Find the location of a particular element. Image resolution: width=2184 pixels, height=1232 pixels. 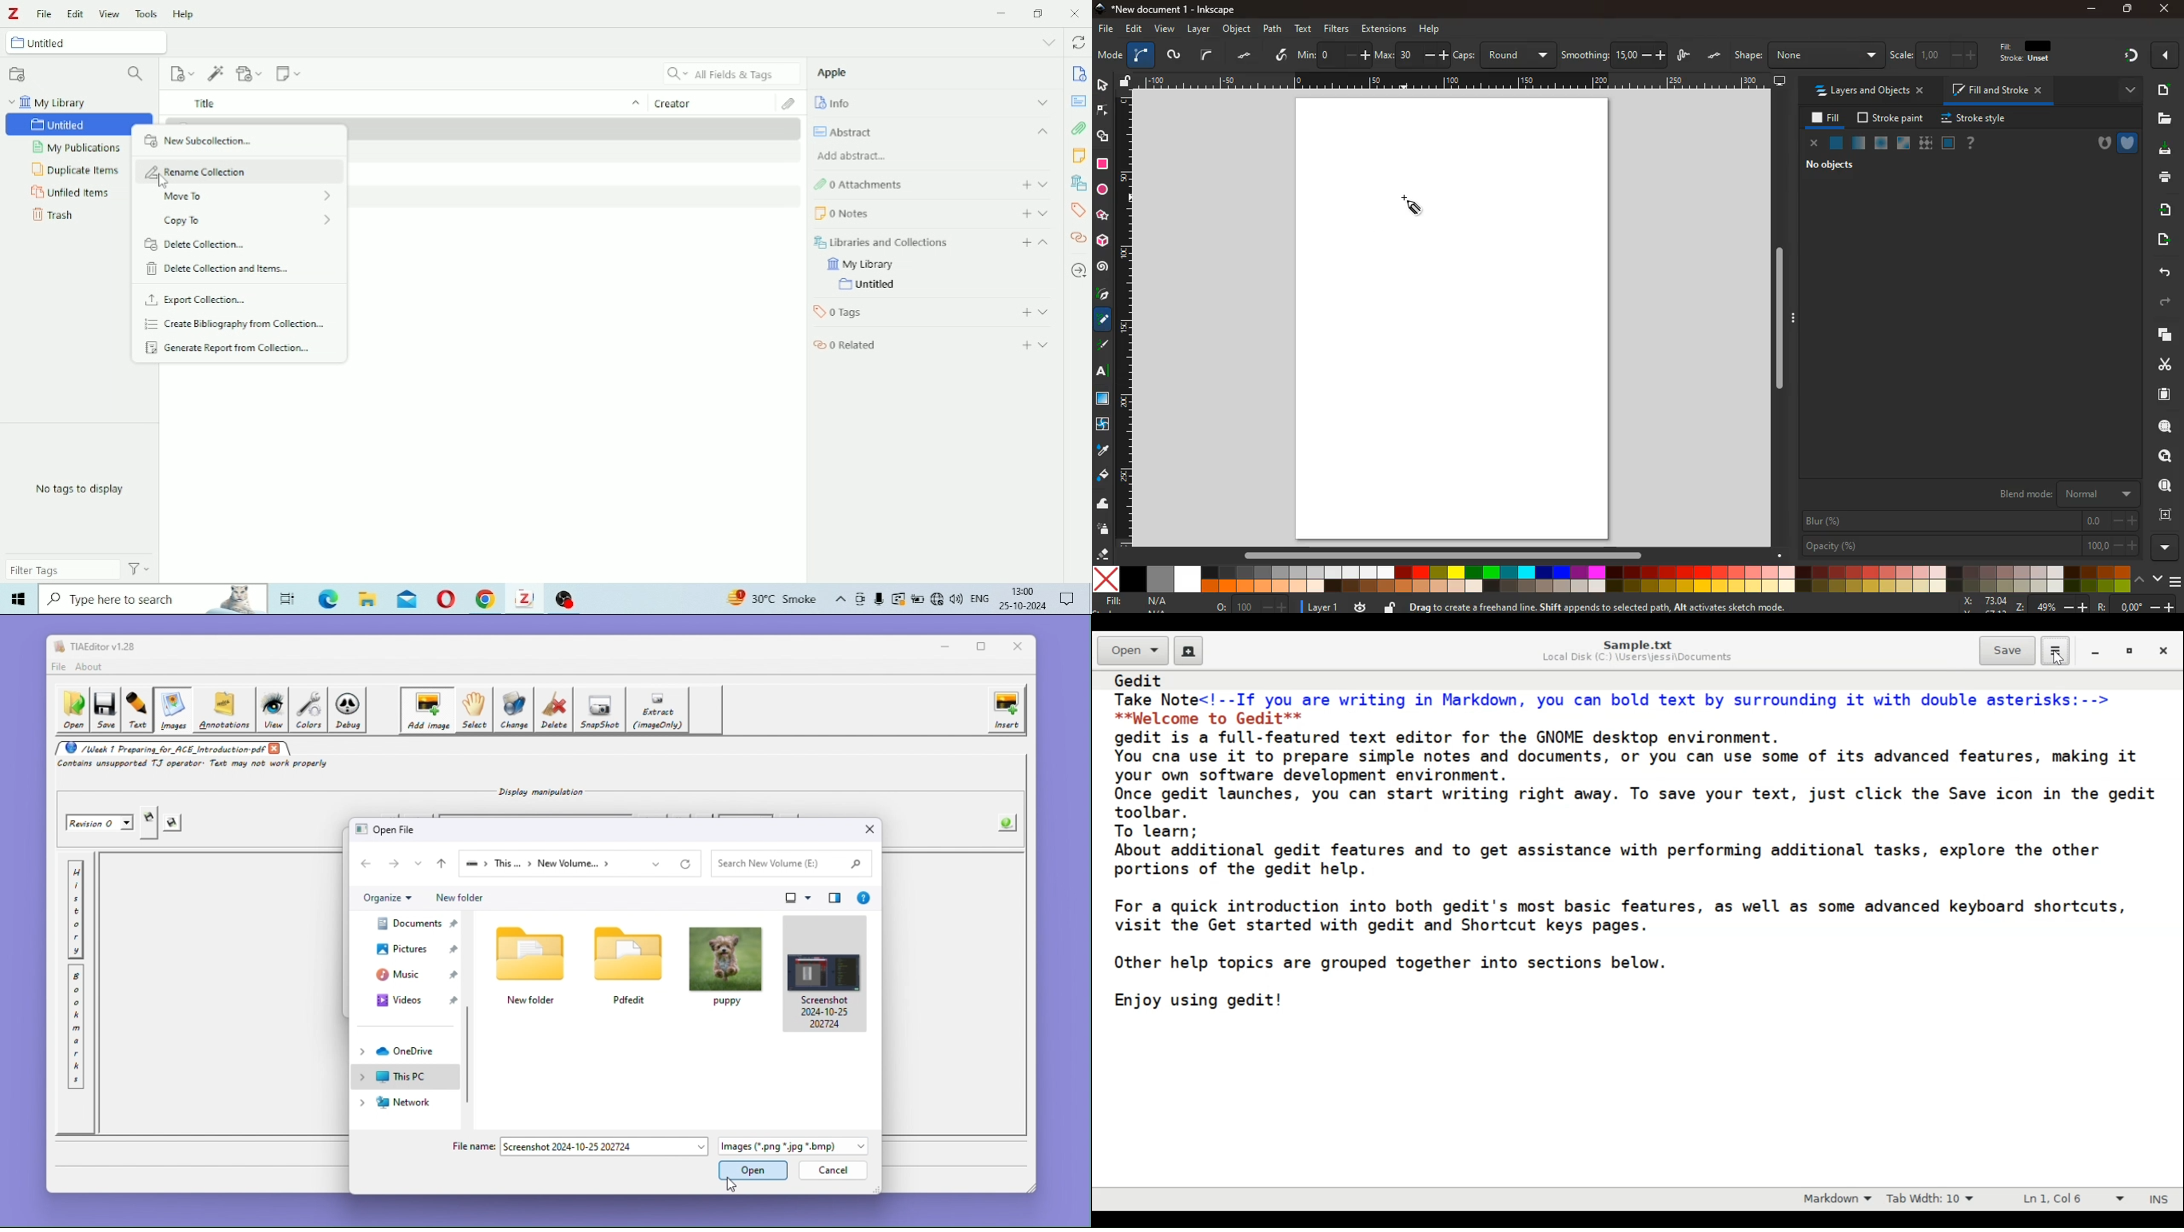

caps is located at coordinates (1505, 55).